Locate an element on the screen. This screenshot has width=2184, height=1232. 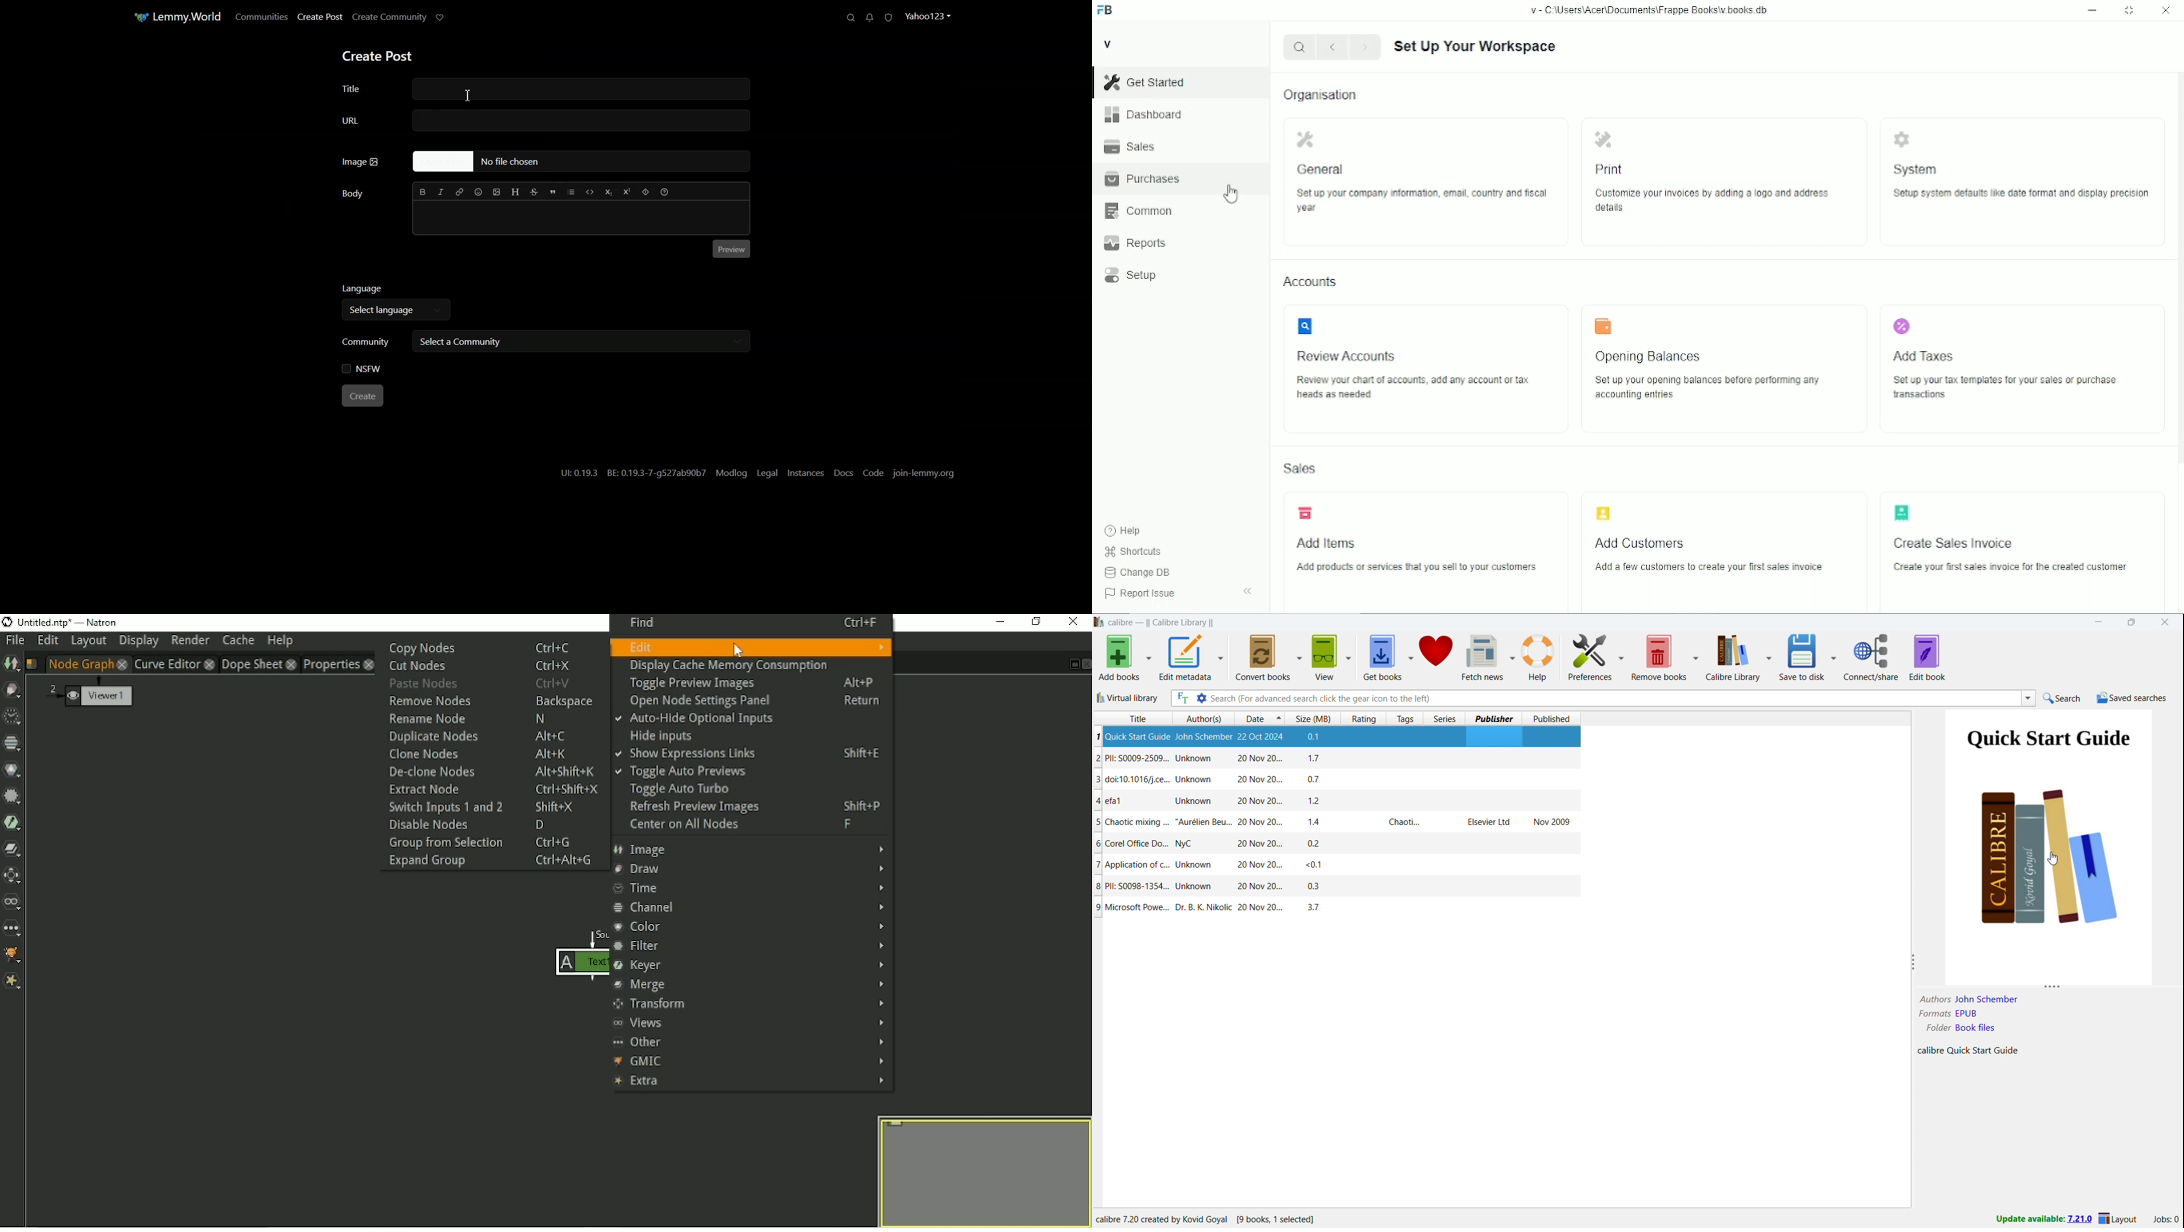
Toggle between form and full width is located at coordinates (2130, 11).